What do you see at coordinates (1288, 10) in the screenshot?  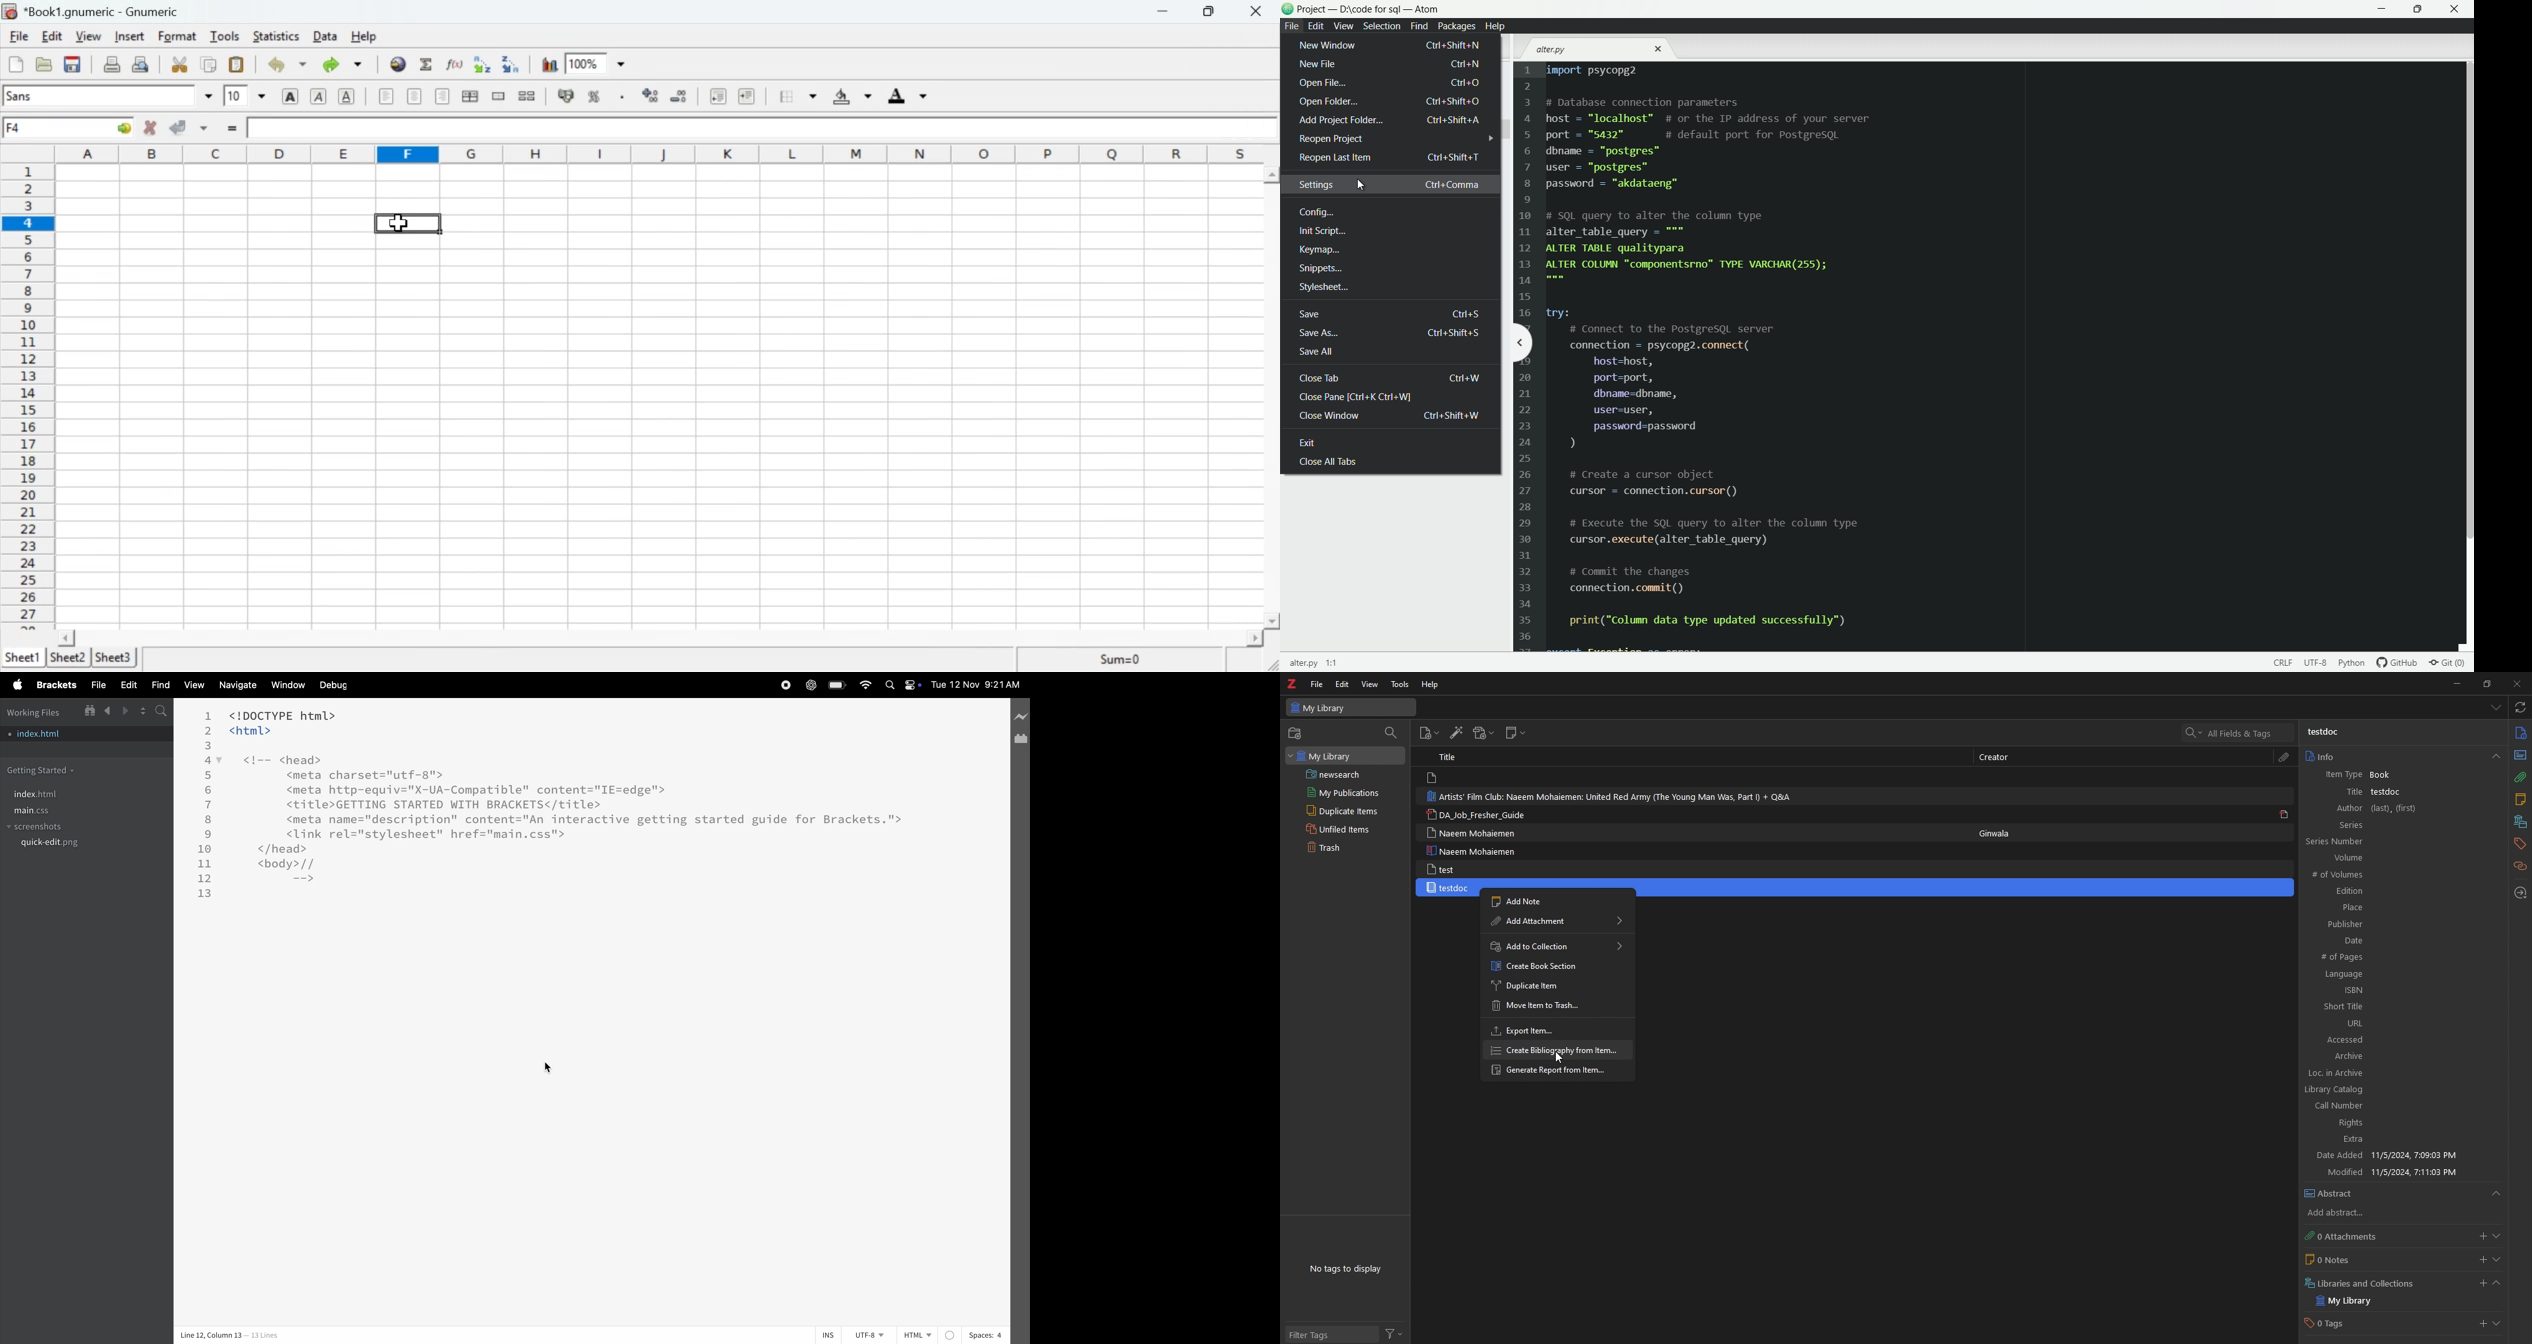 I see `logo` at bounding box center [1288, 10].